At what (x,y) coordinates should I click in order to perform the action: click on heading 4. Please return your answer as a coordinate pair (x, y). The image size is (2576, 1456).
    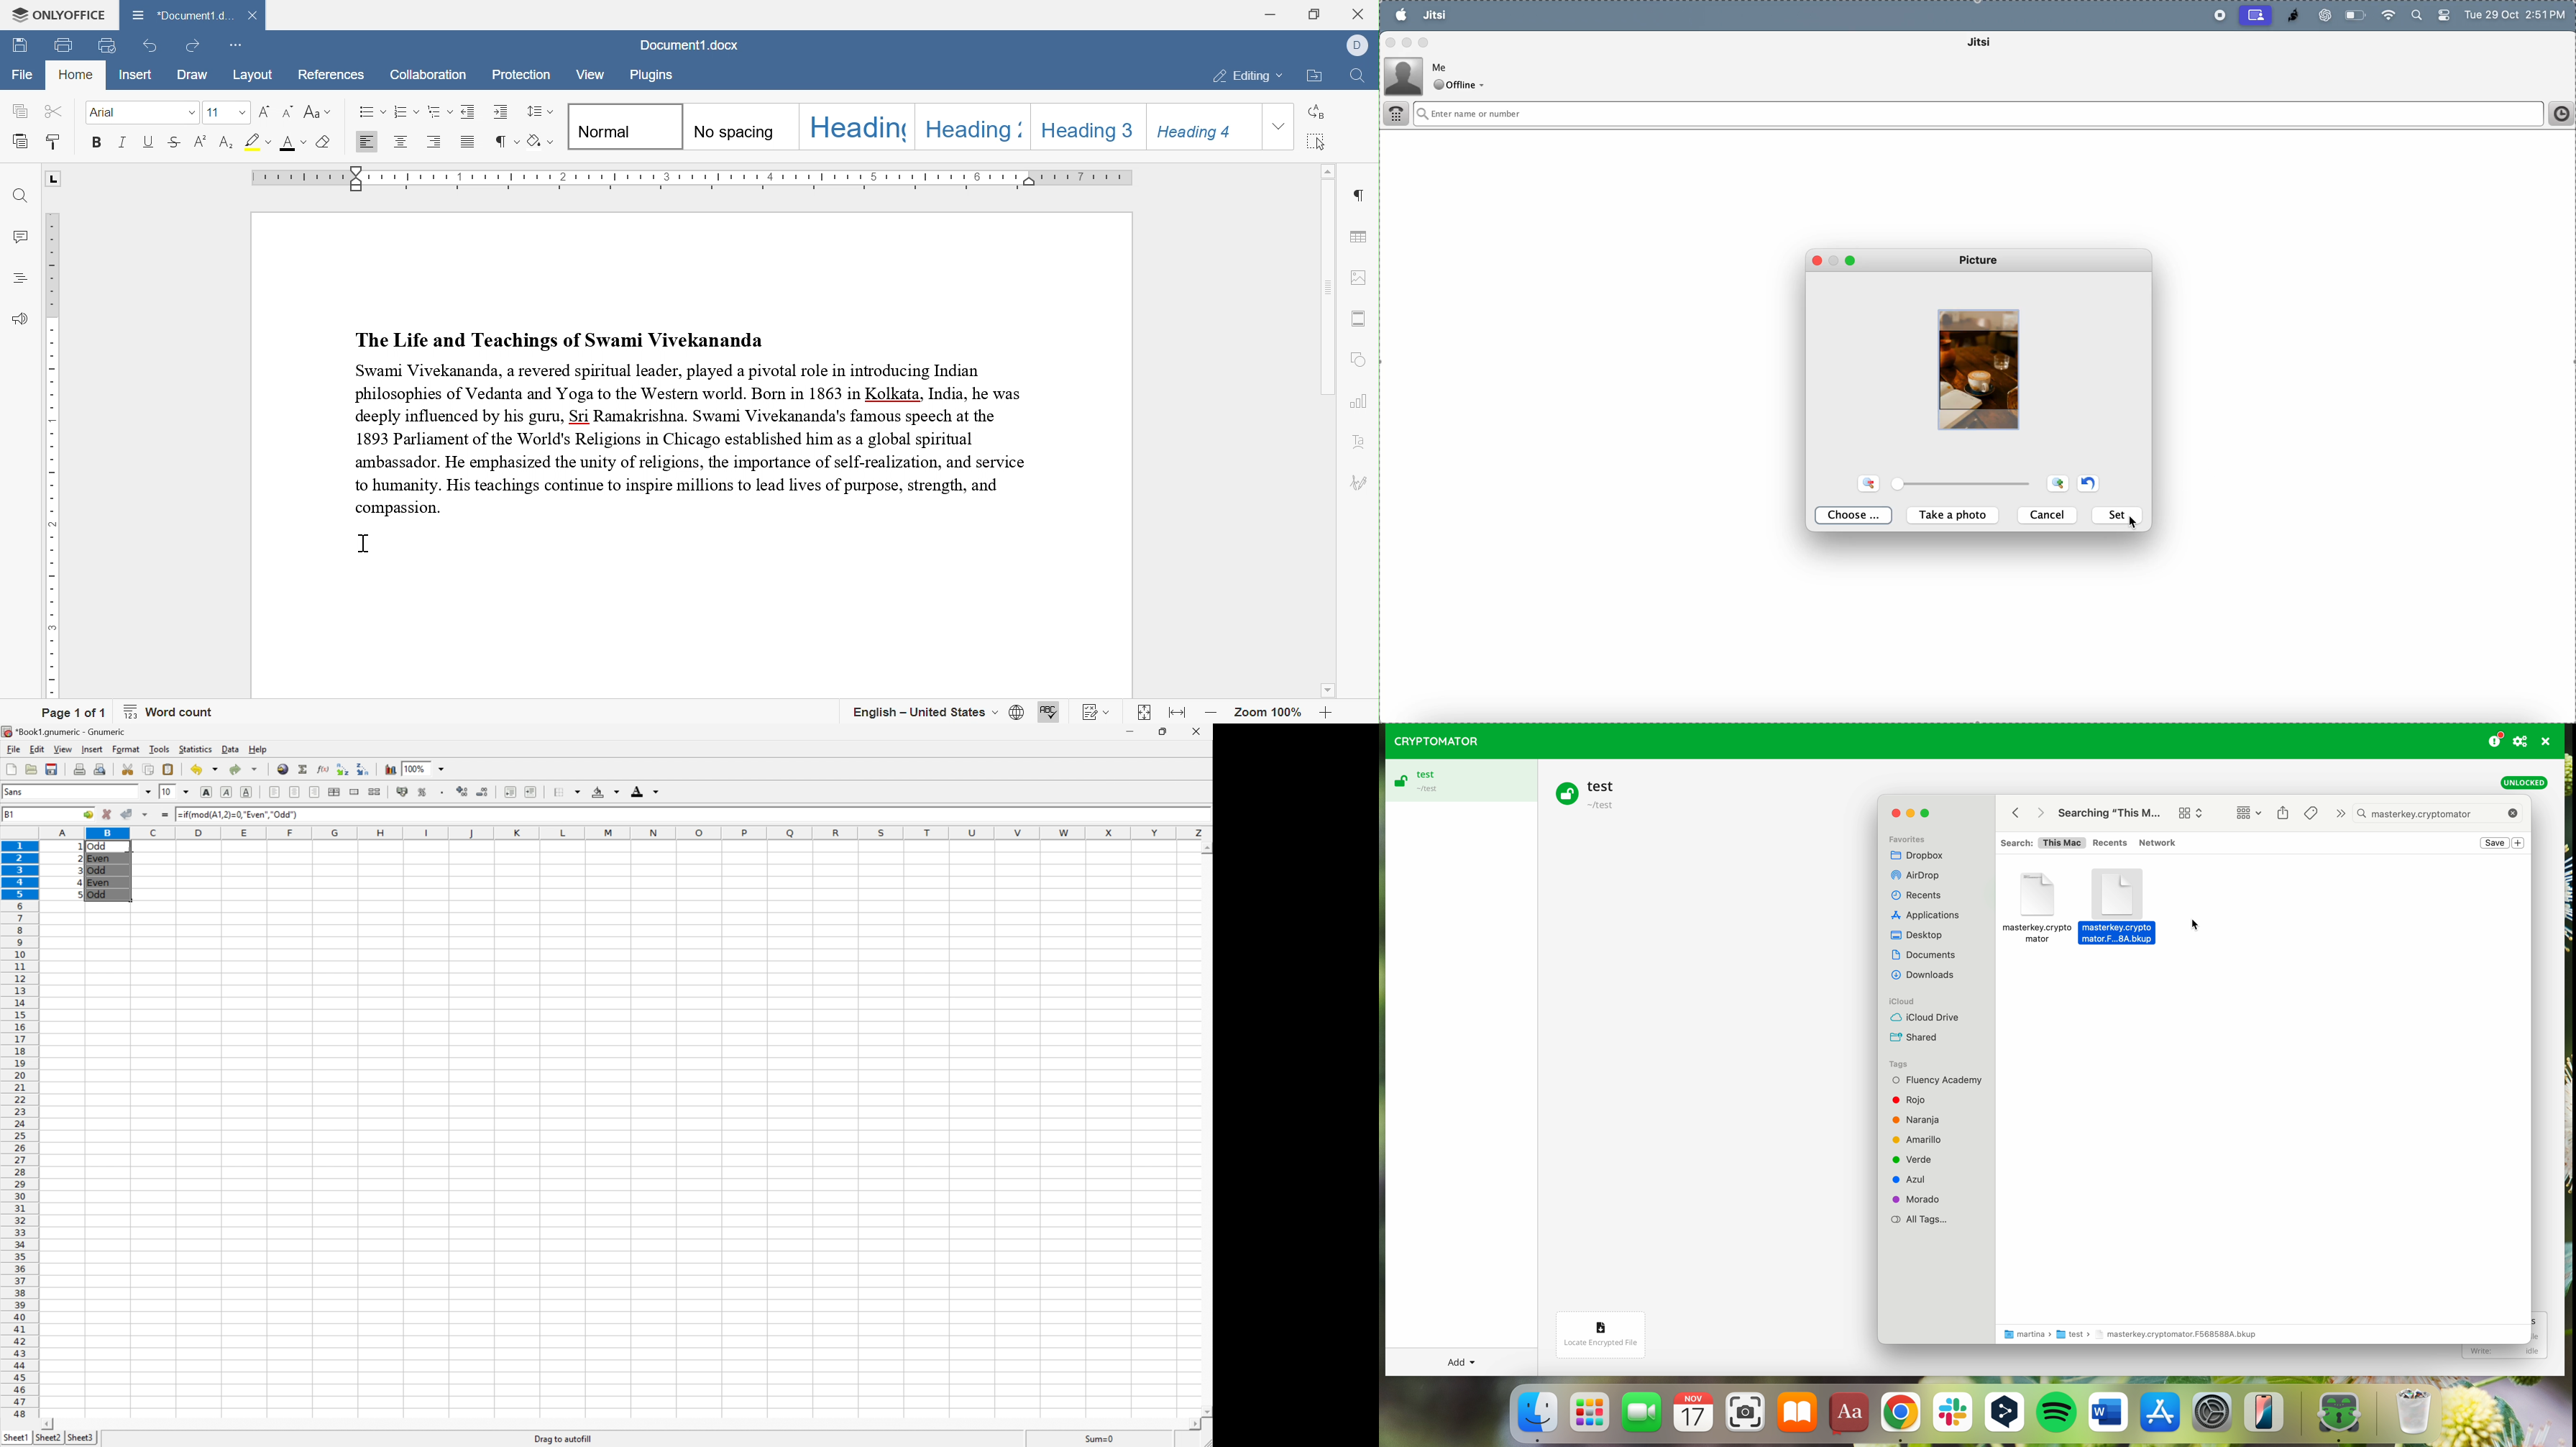
    Looking at the image, I should click on (1203, 127).